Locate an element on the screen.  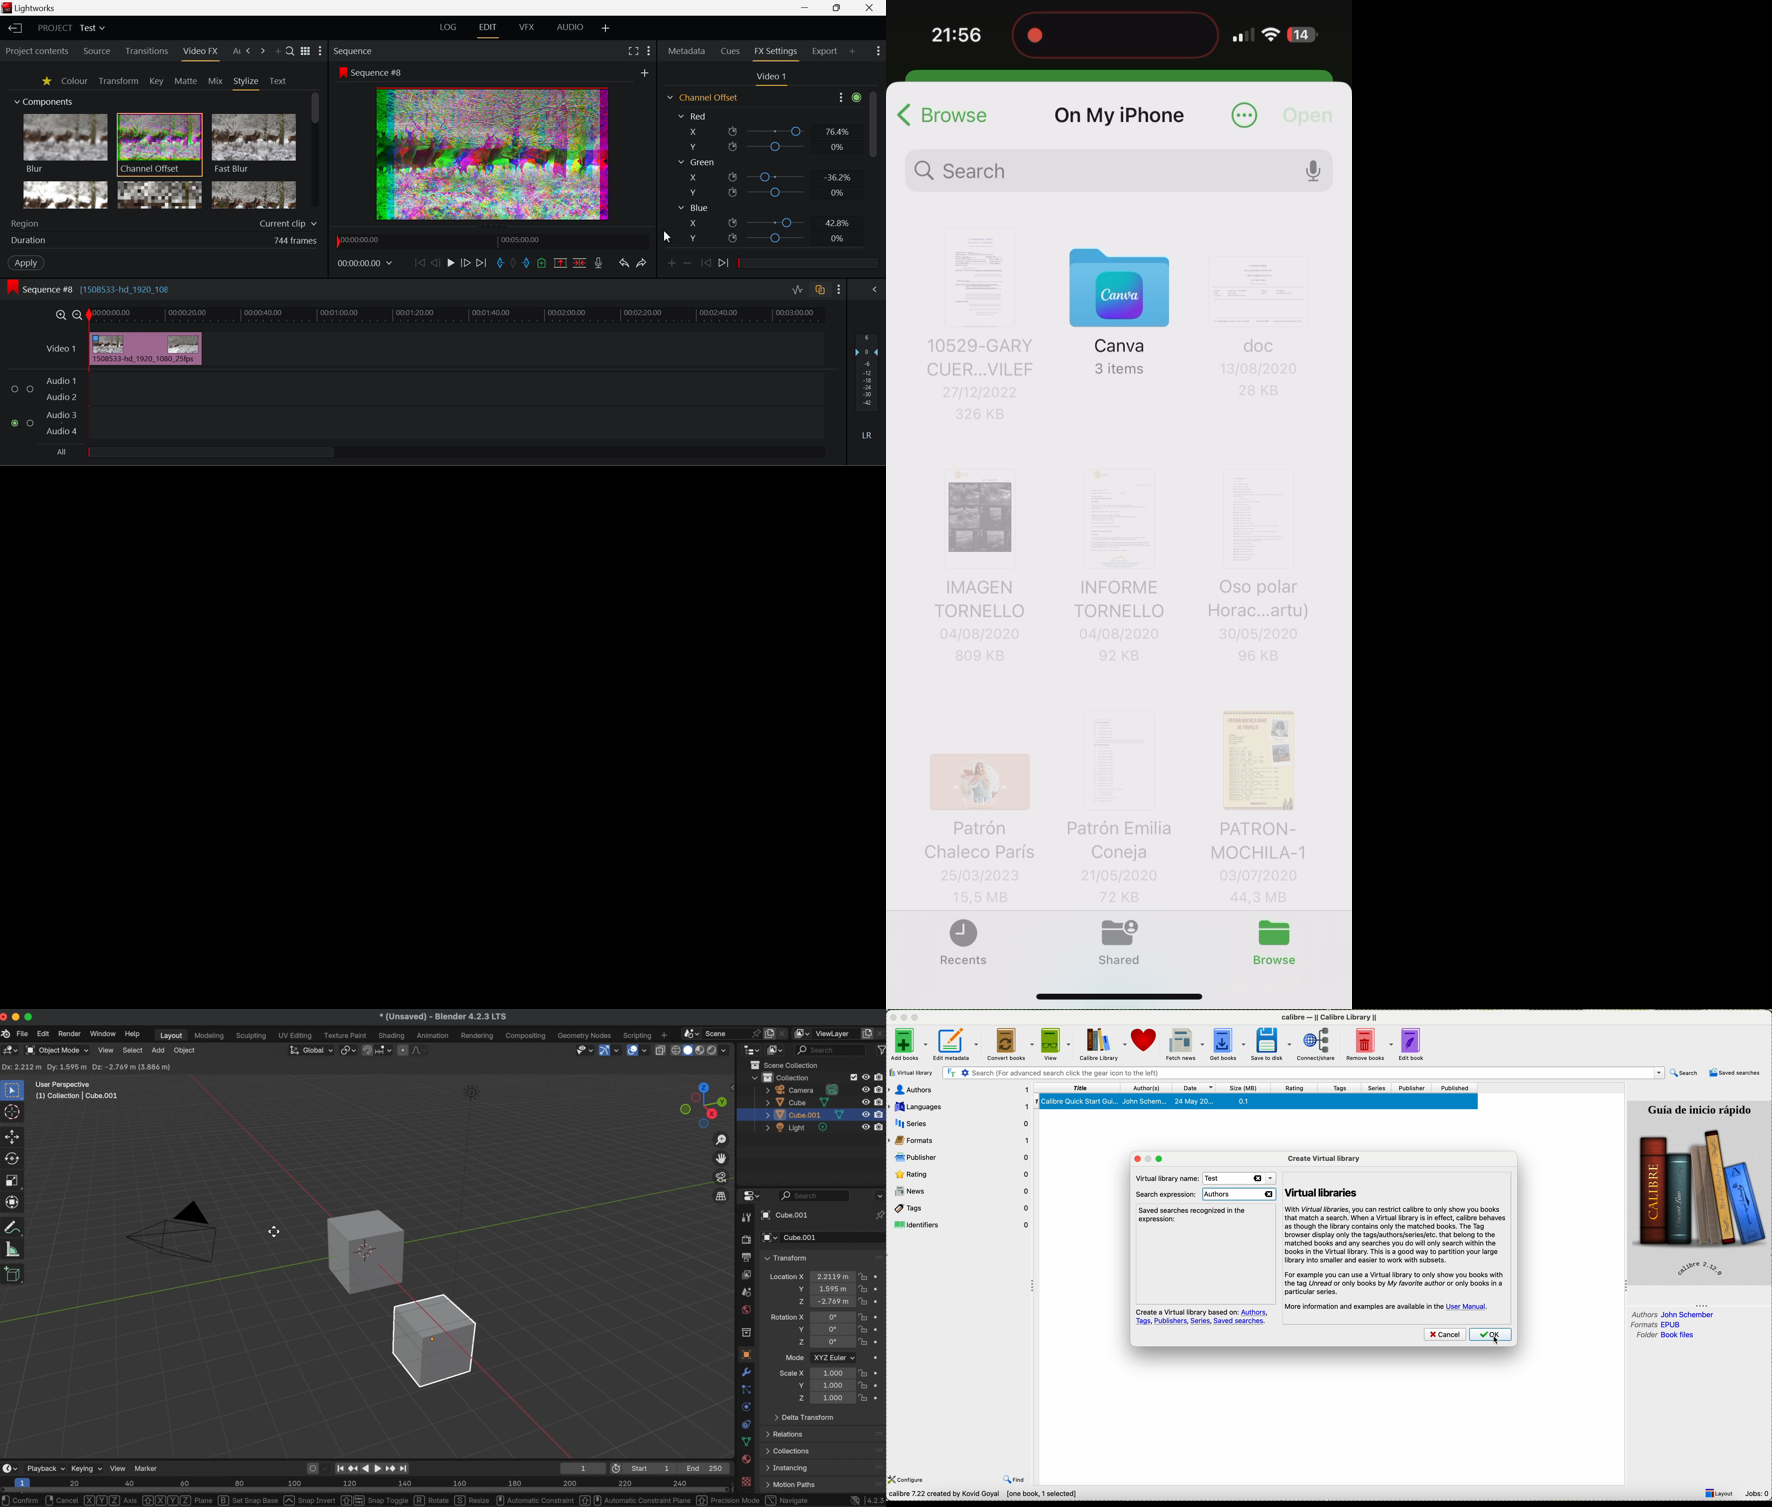
toggle x-ray is located at coordinates (660, 1050).